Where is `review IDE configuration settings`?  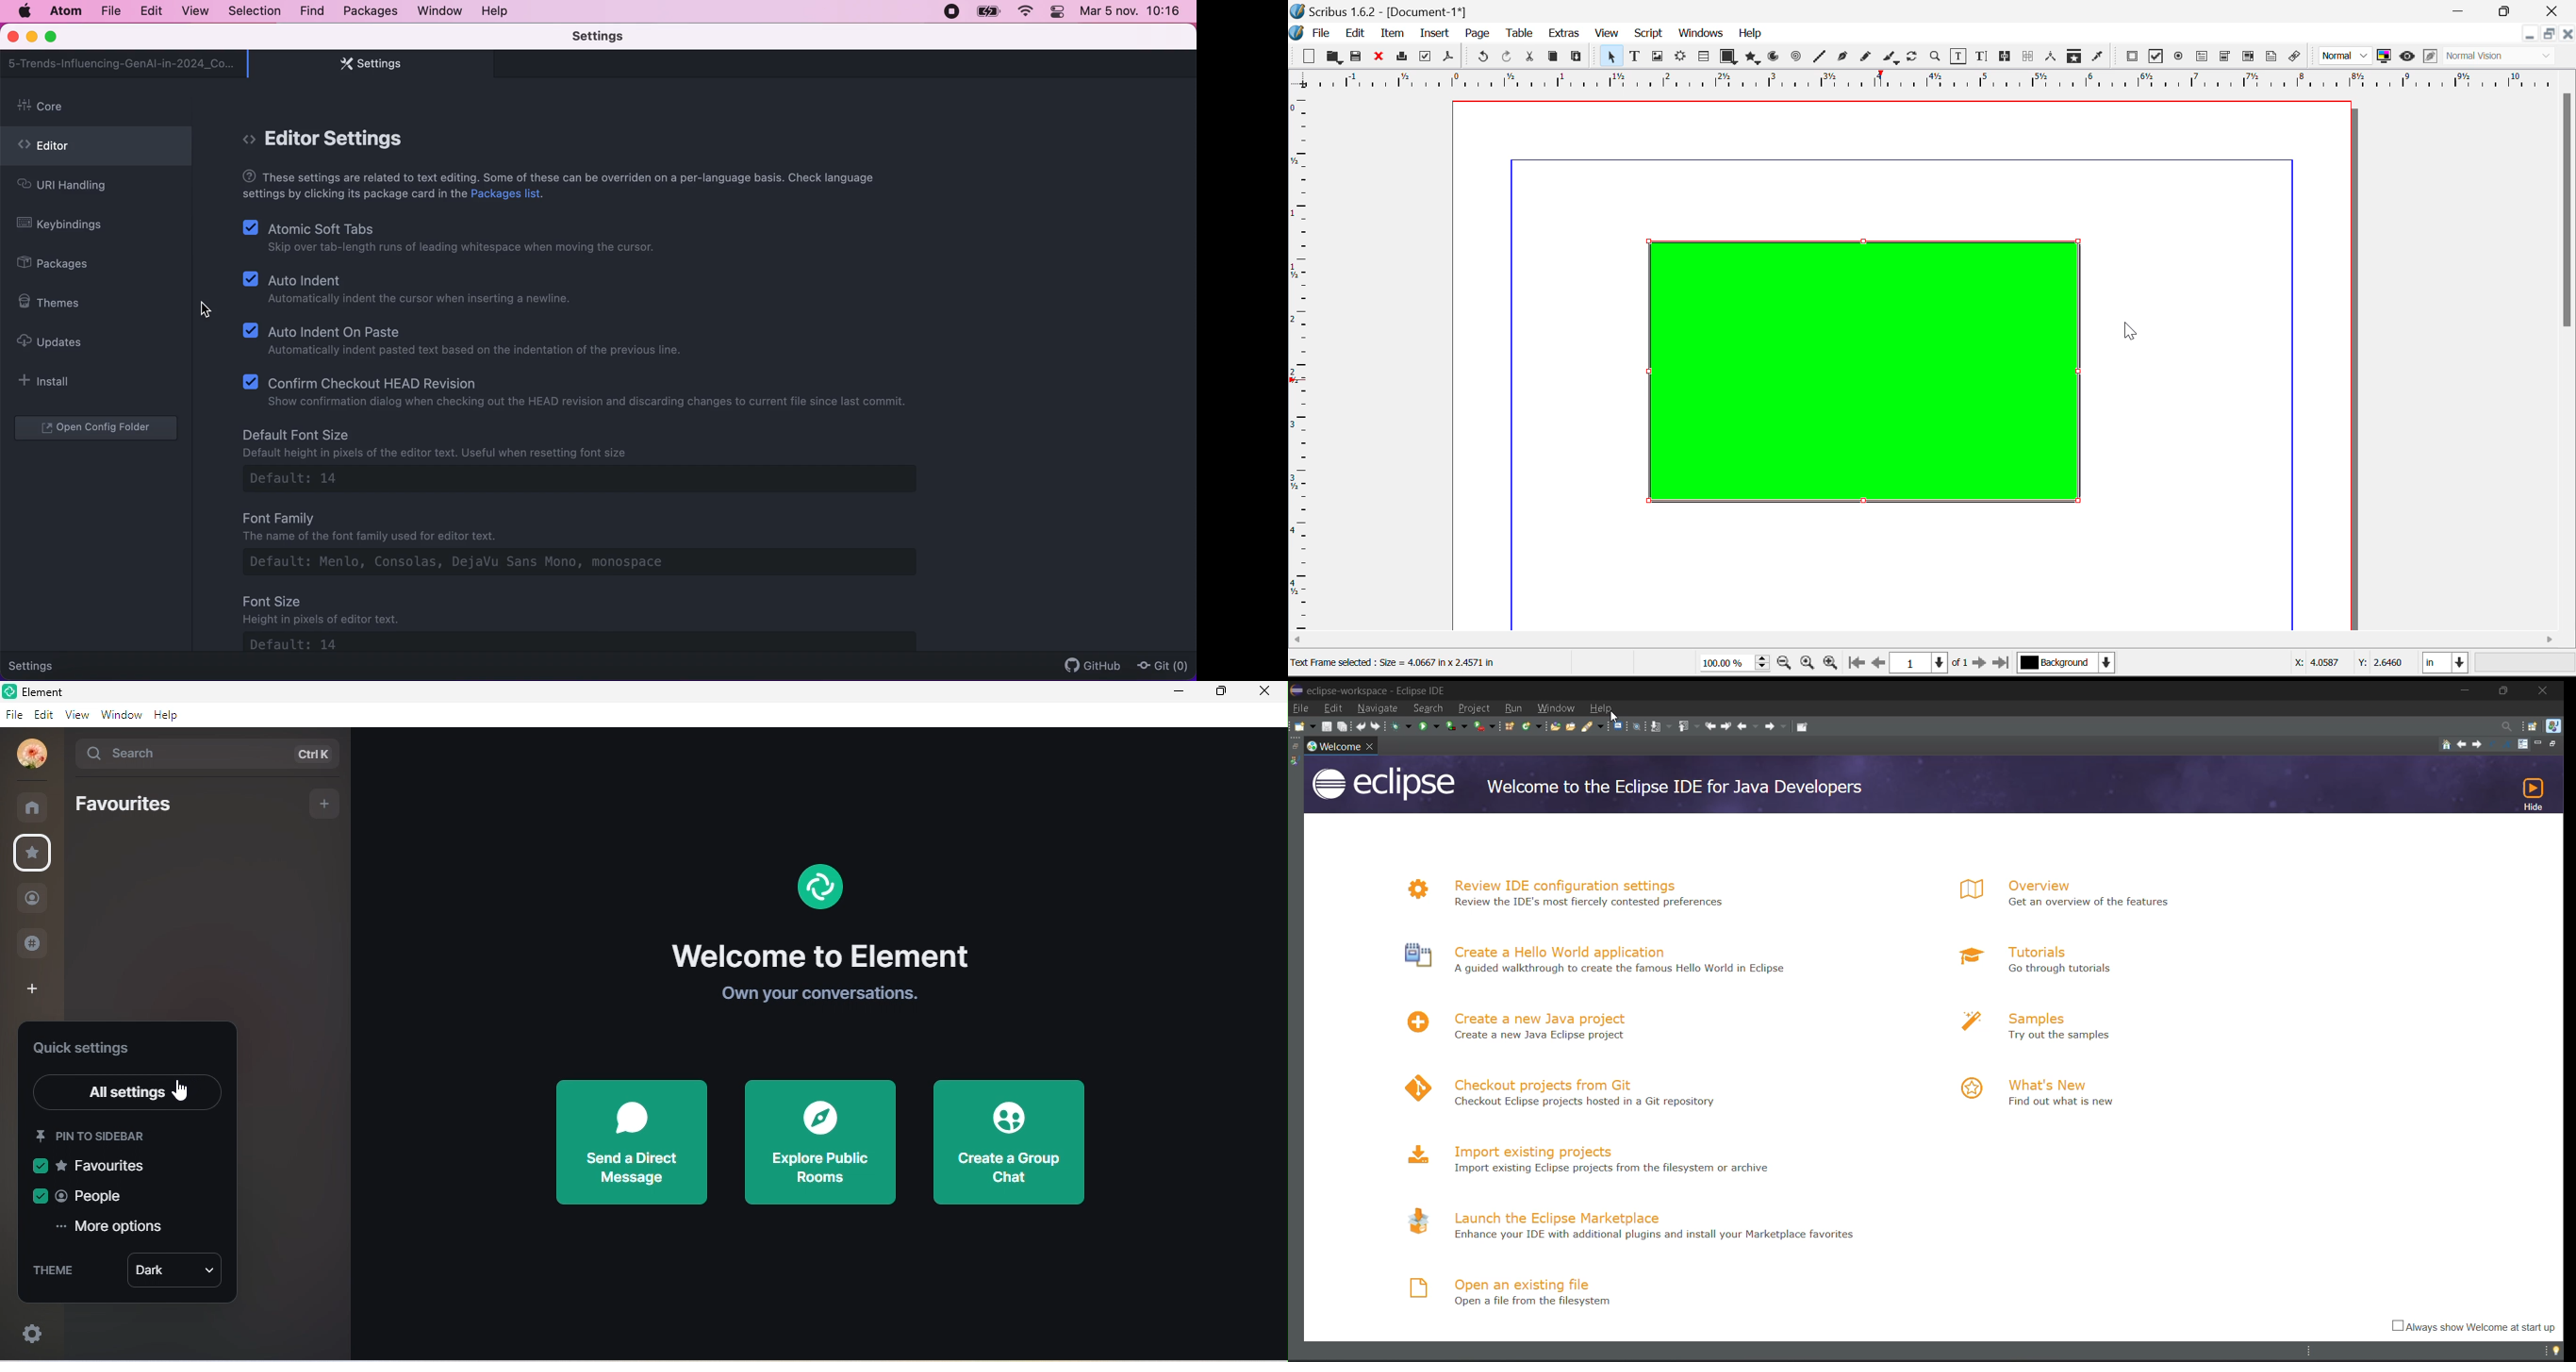 review IDE configuration settings is located at coordinates (1566, 885).